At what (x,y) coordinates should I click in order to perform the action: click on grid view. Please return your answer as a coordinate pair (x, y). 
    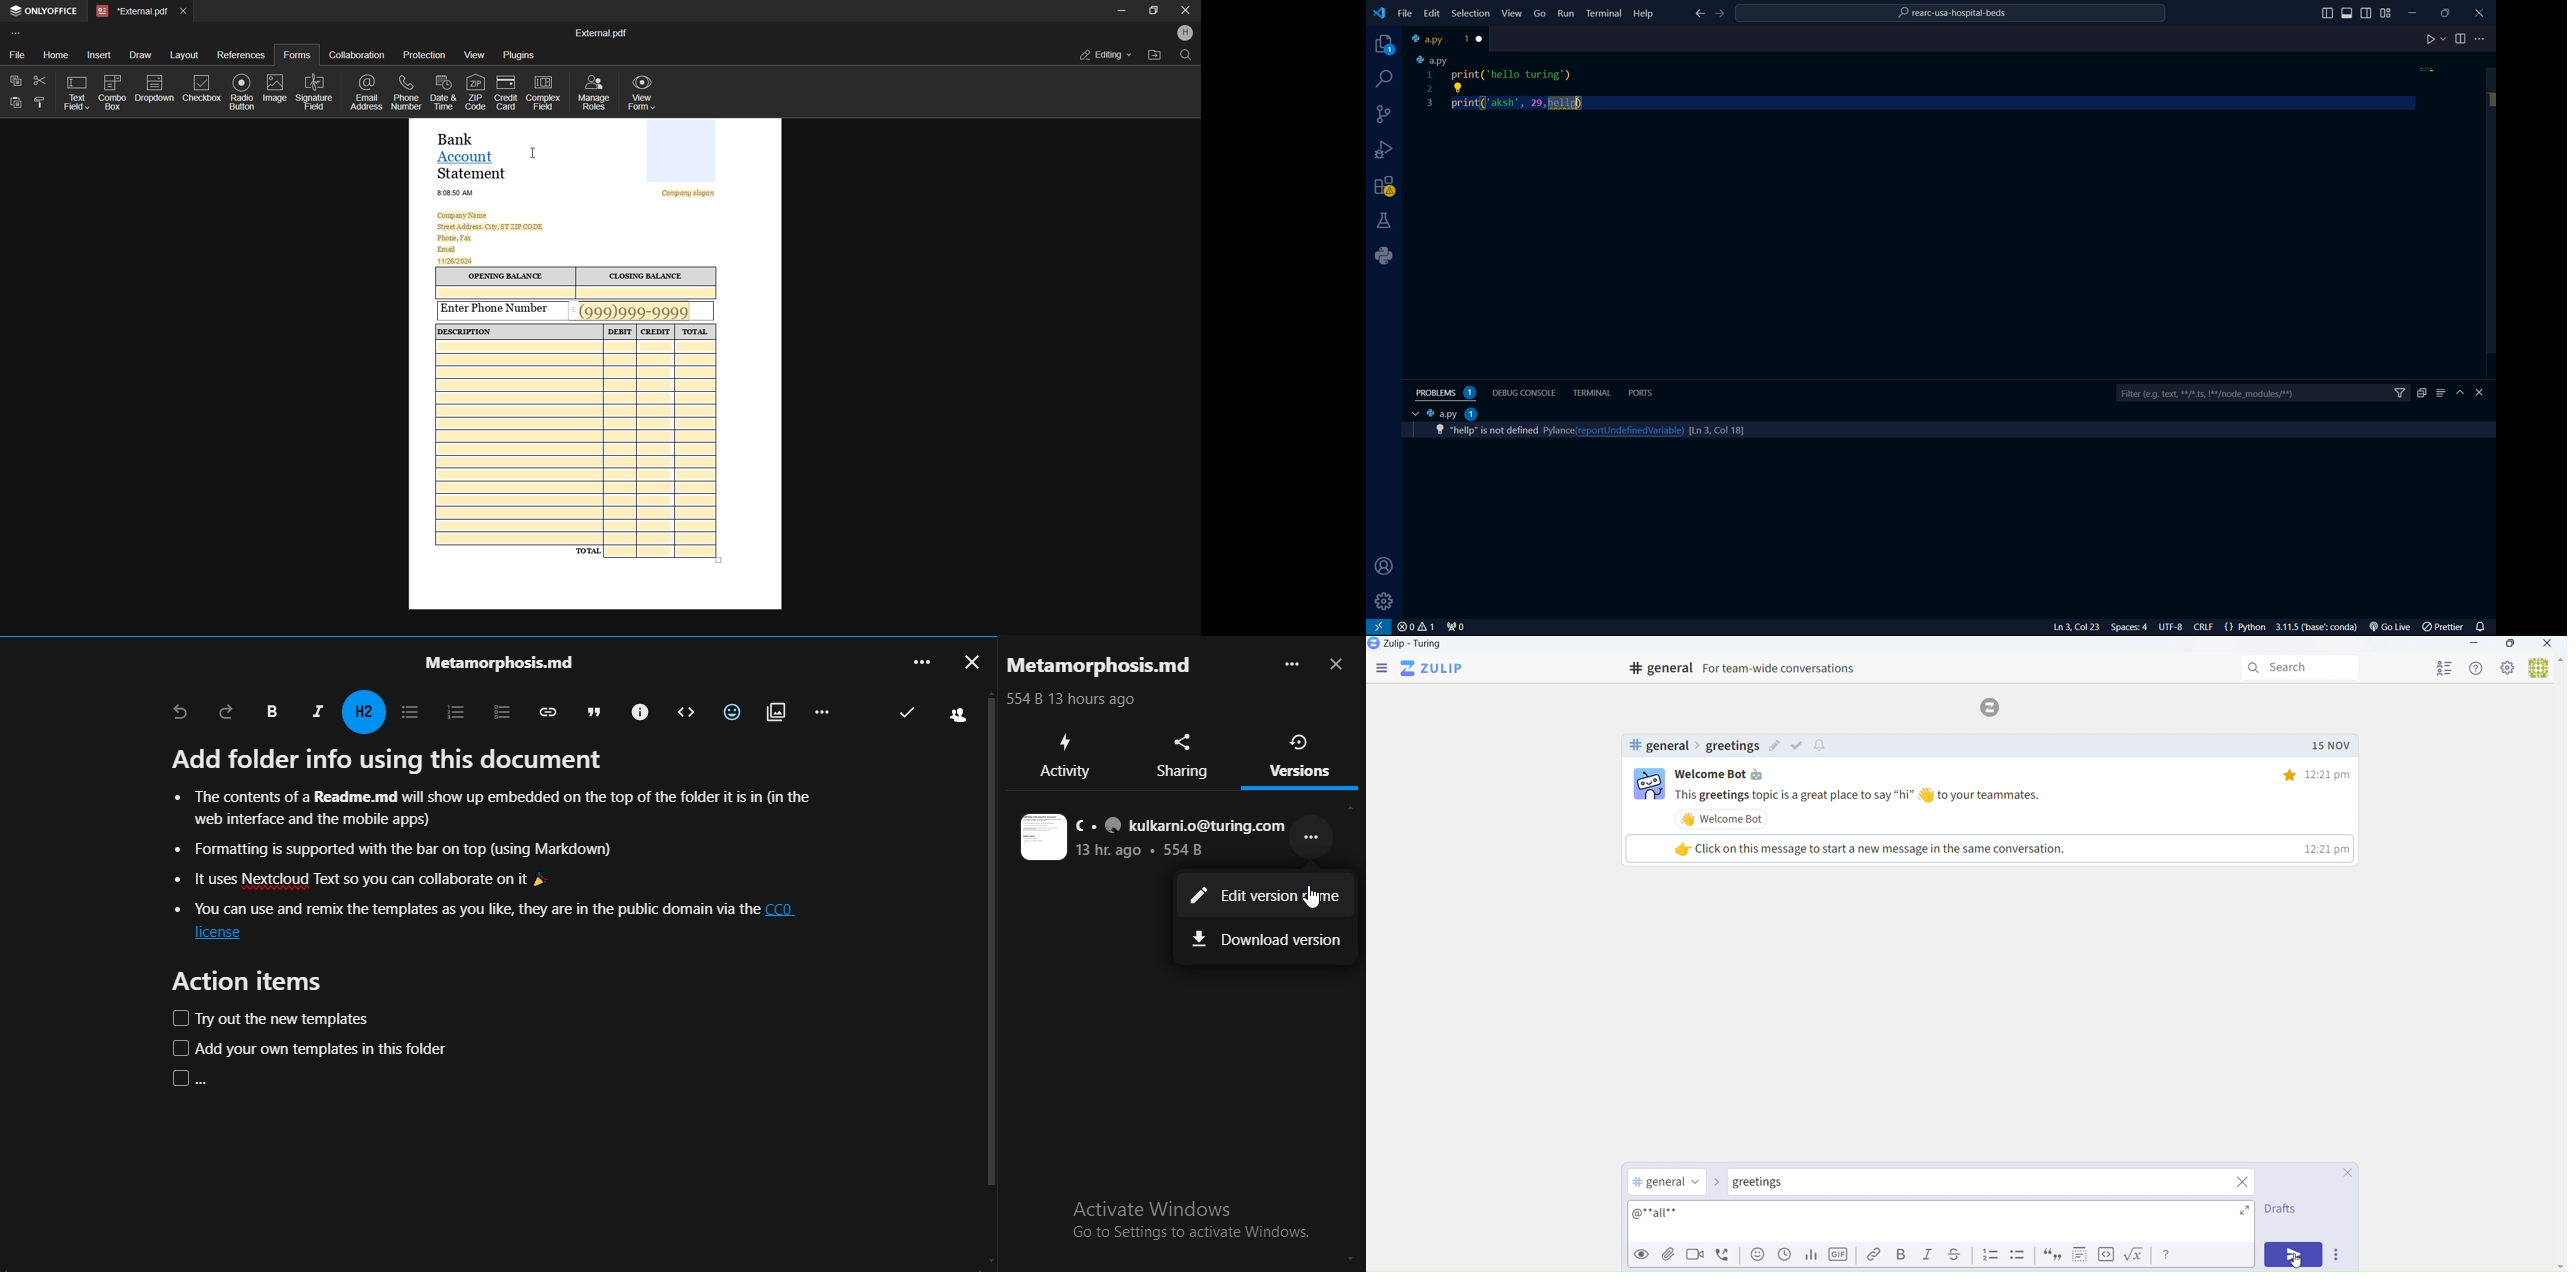
    Looking at the image, I should click on (2387, 13).